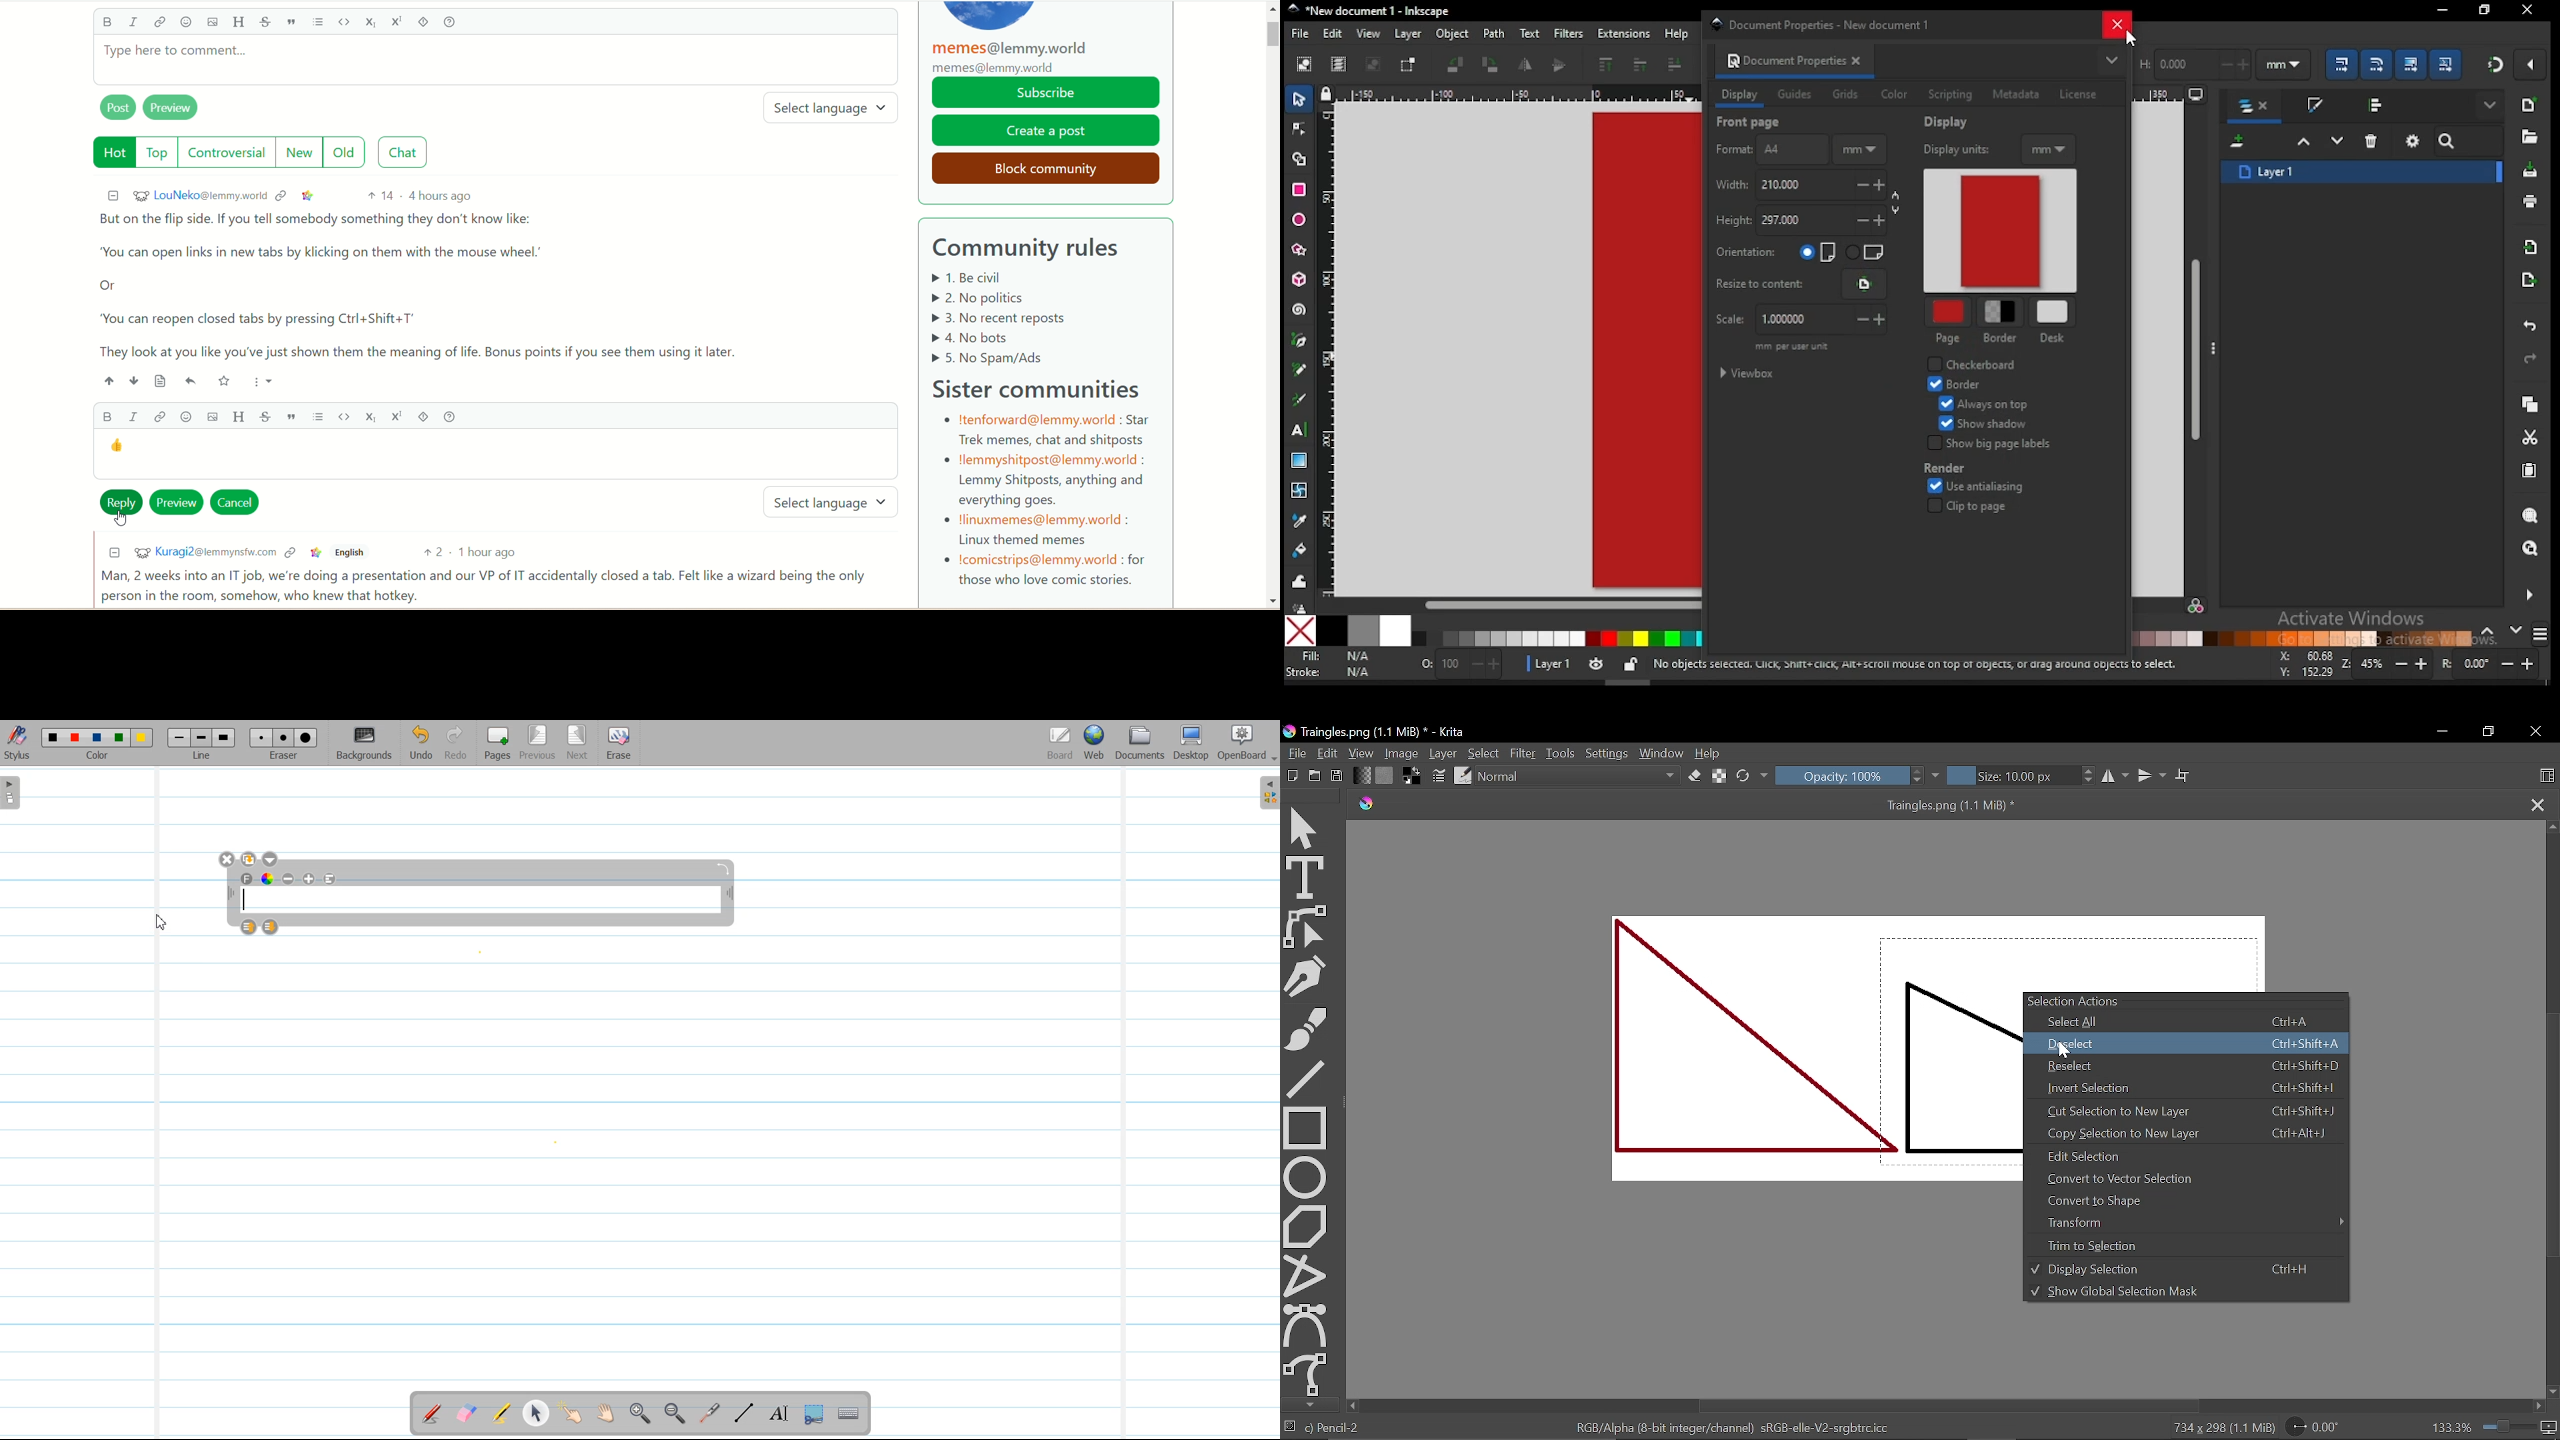 This screenshot has width=2576, height=1456. What do you see at coordinates (1710, 754) in the screenshot?
I see `Help` at bounding box center [1710, 754].